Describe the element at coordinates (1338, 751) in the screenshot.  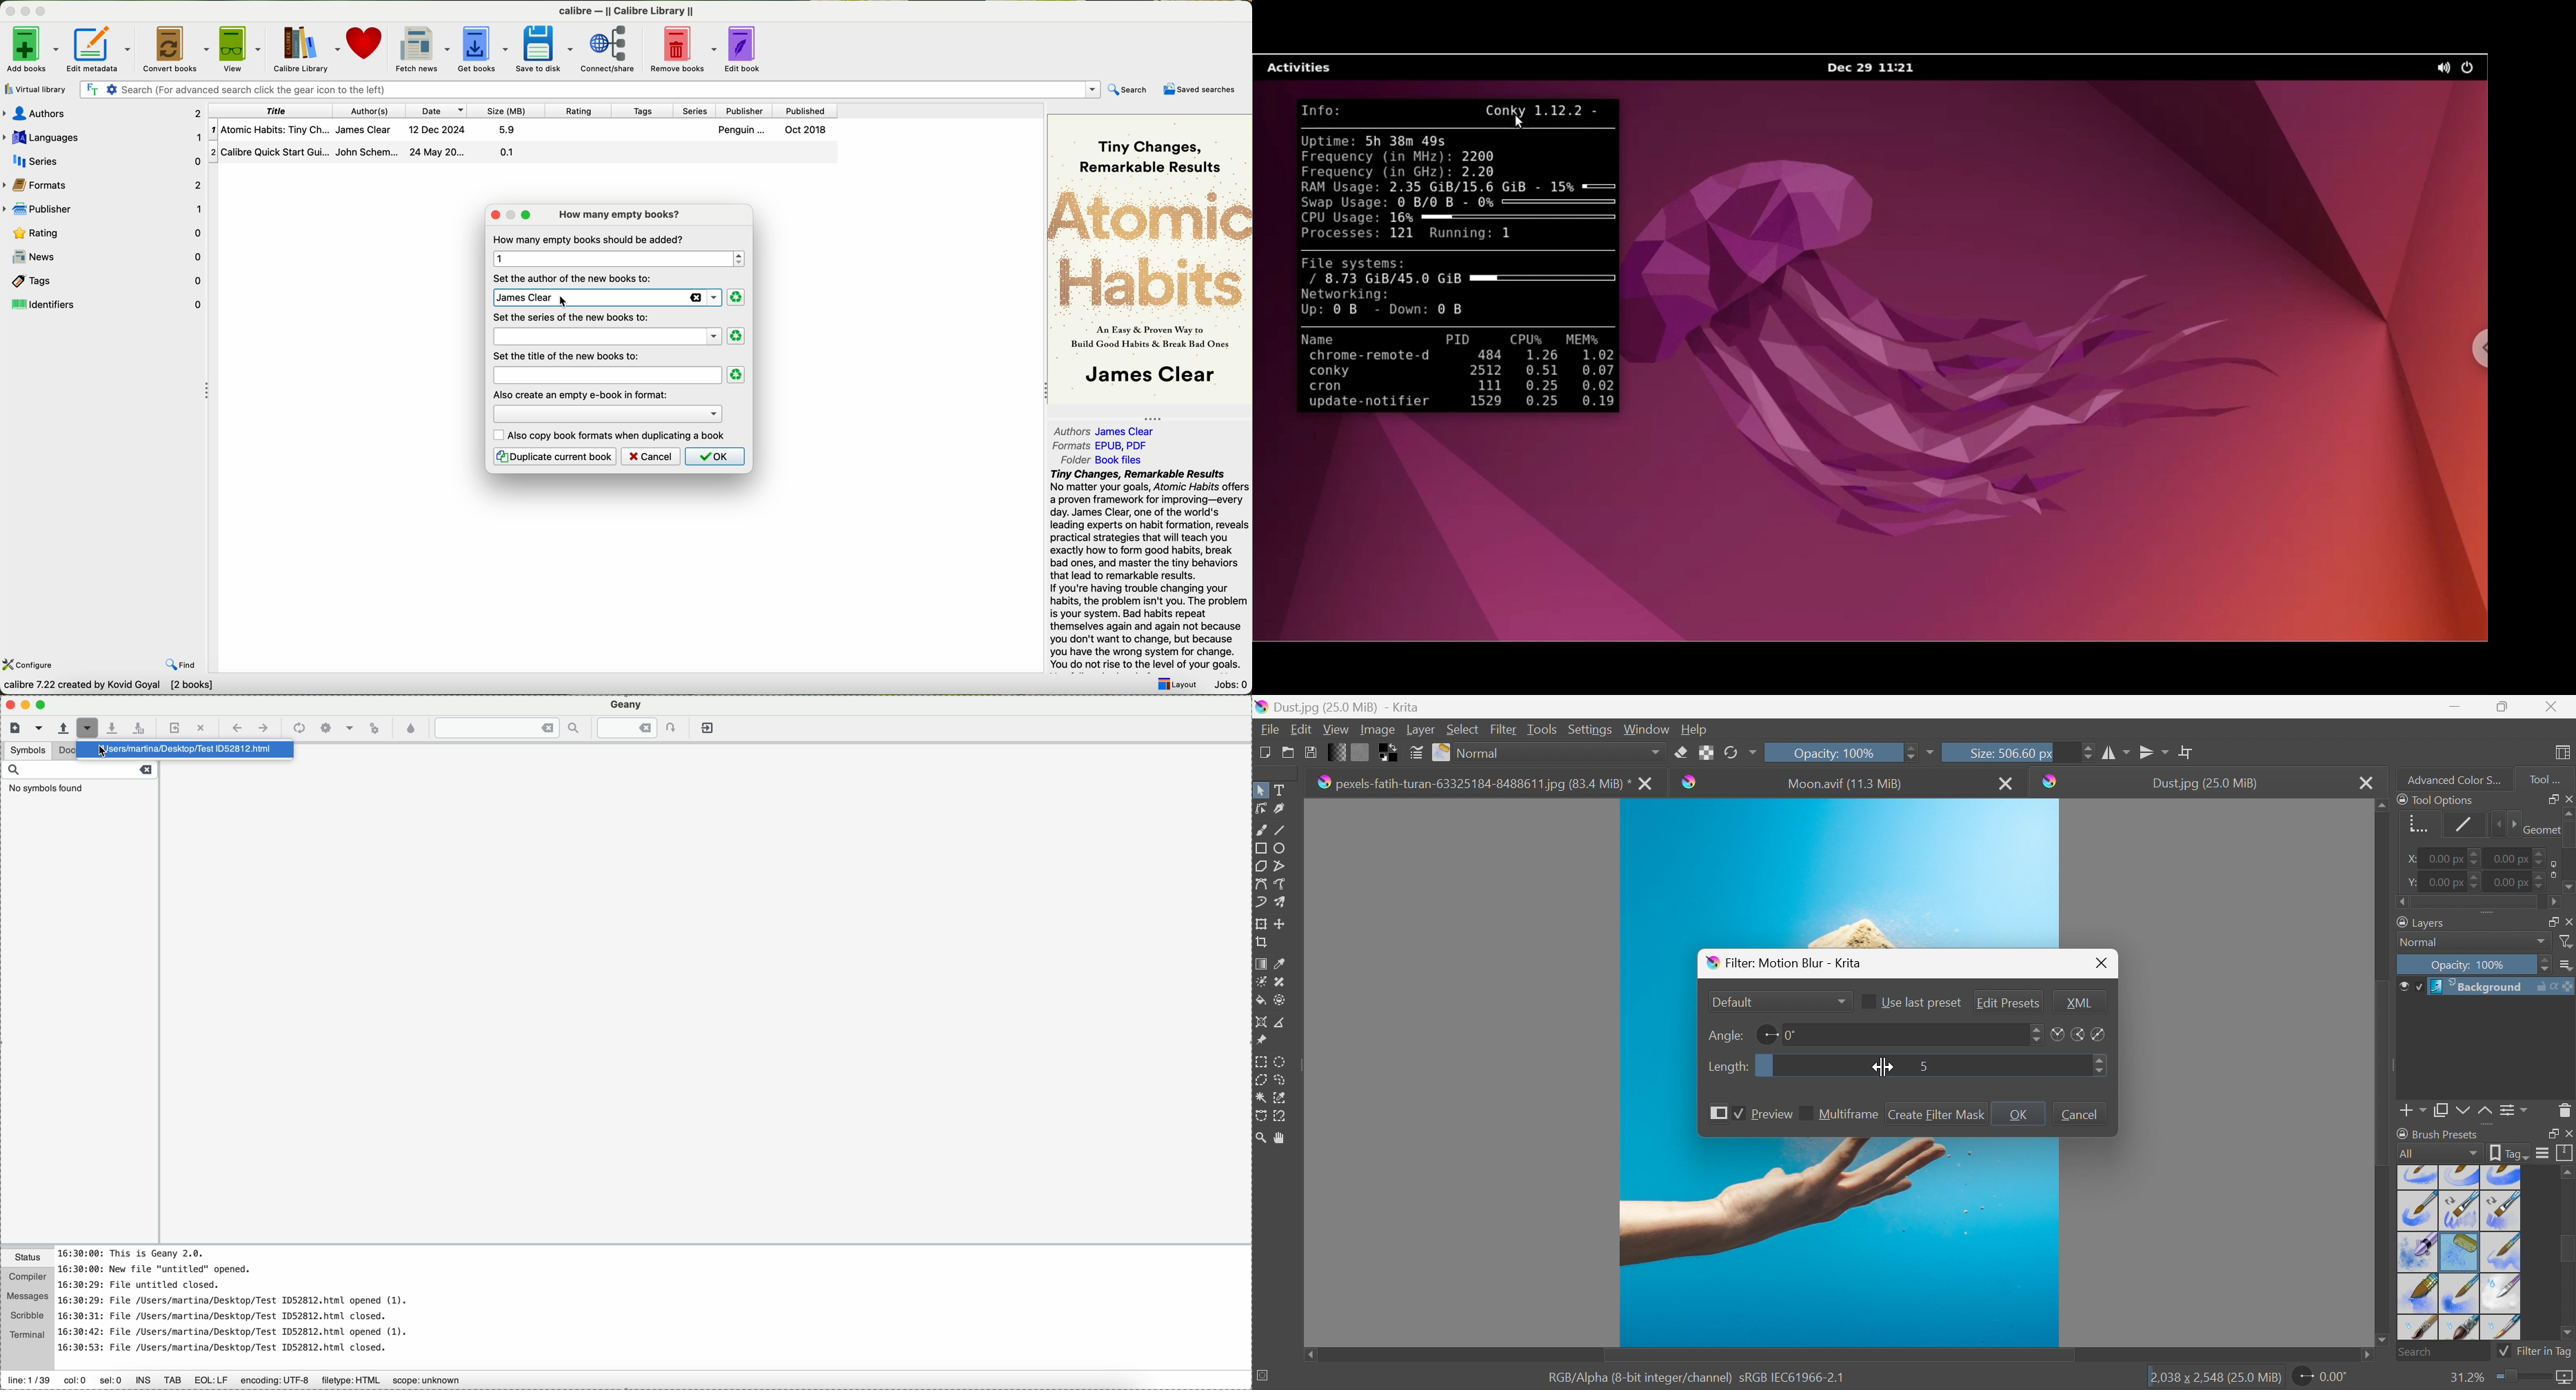
I see `Fill gradients` at that location.